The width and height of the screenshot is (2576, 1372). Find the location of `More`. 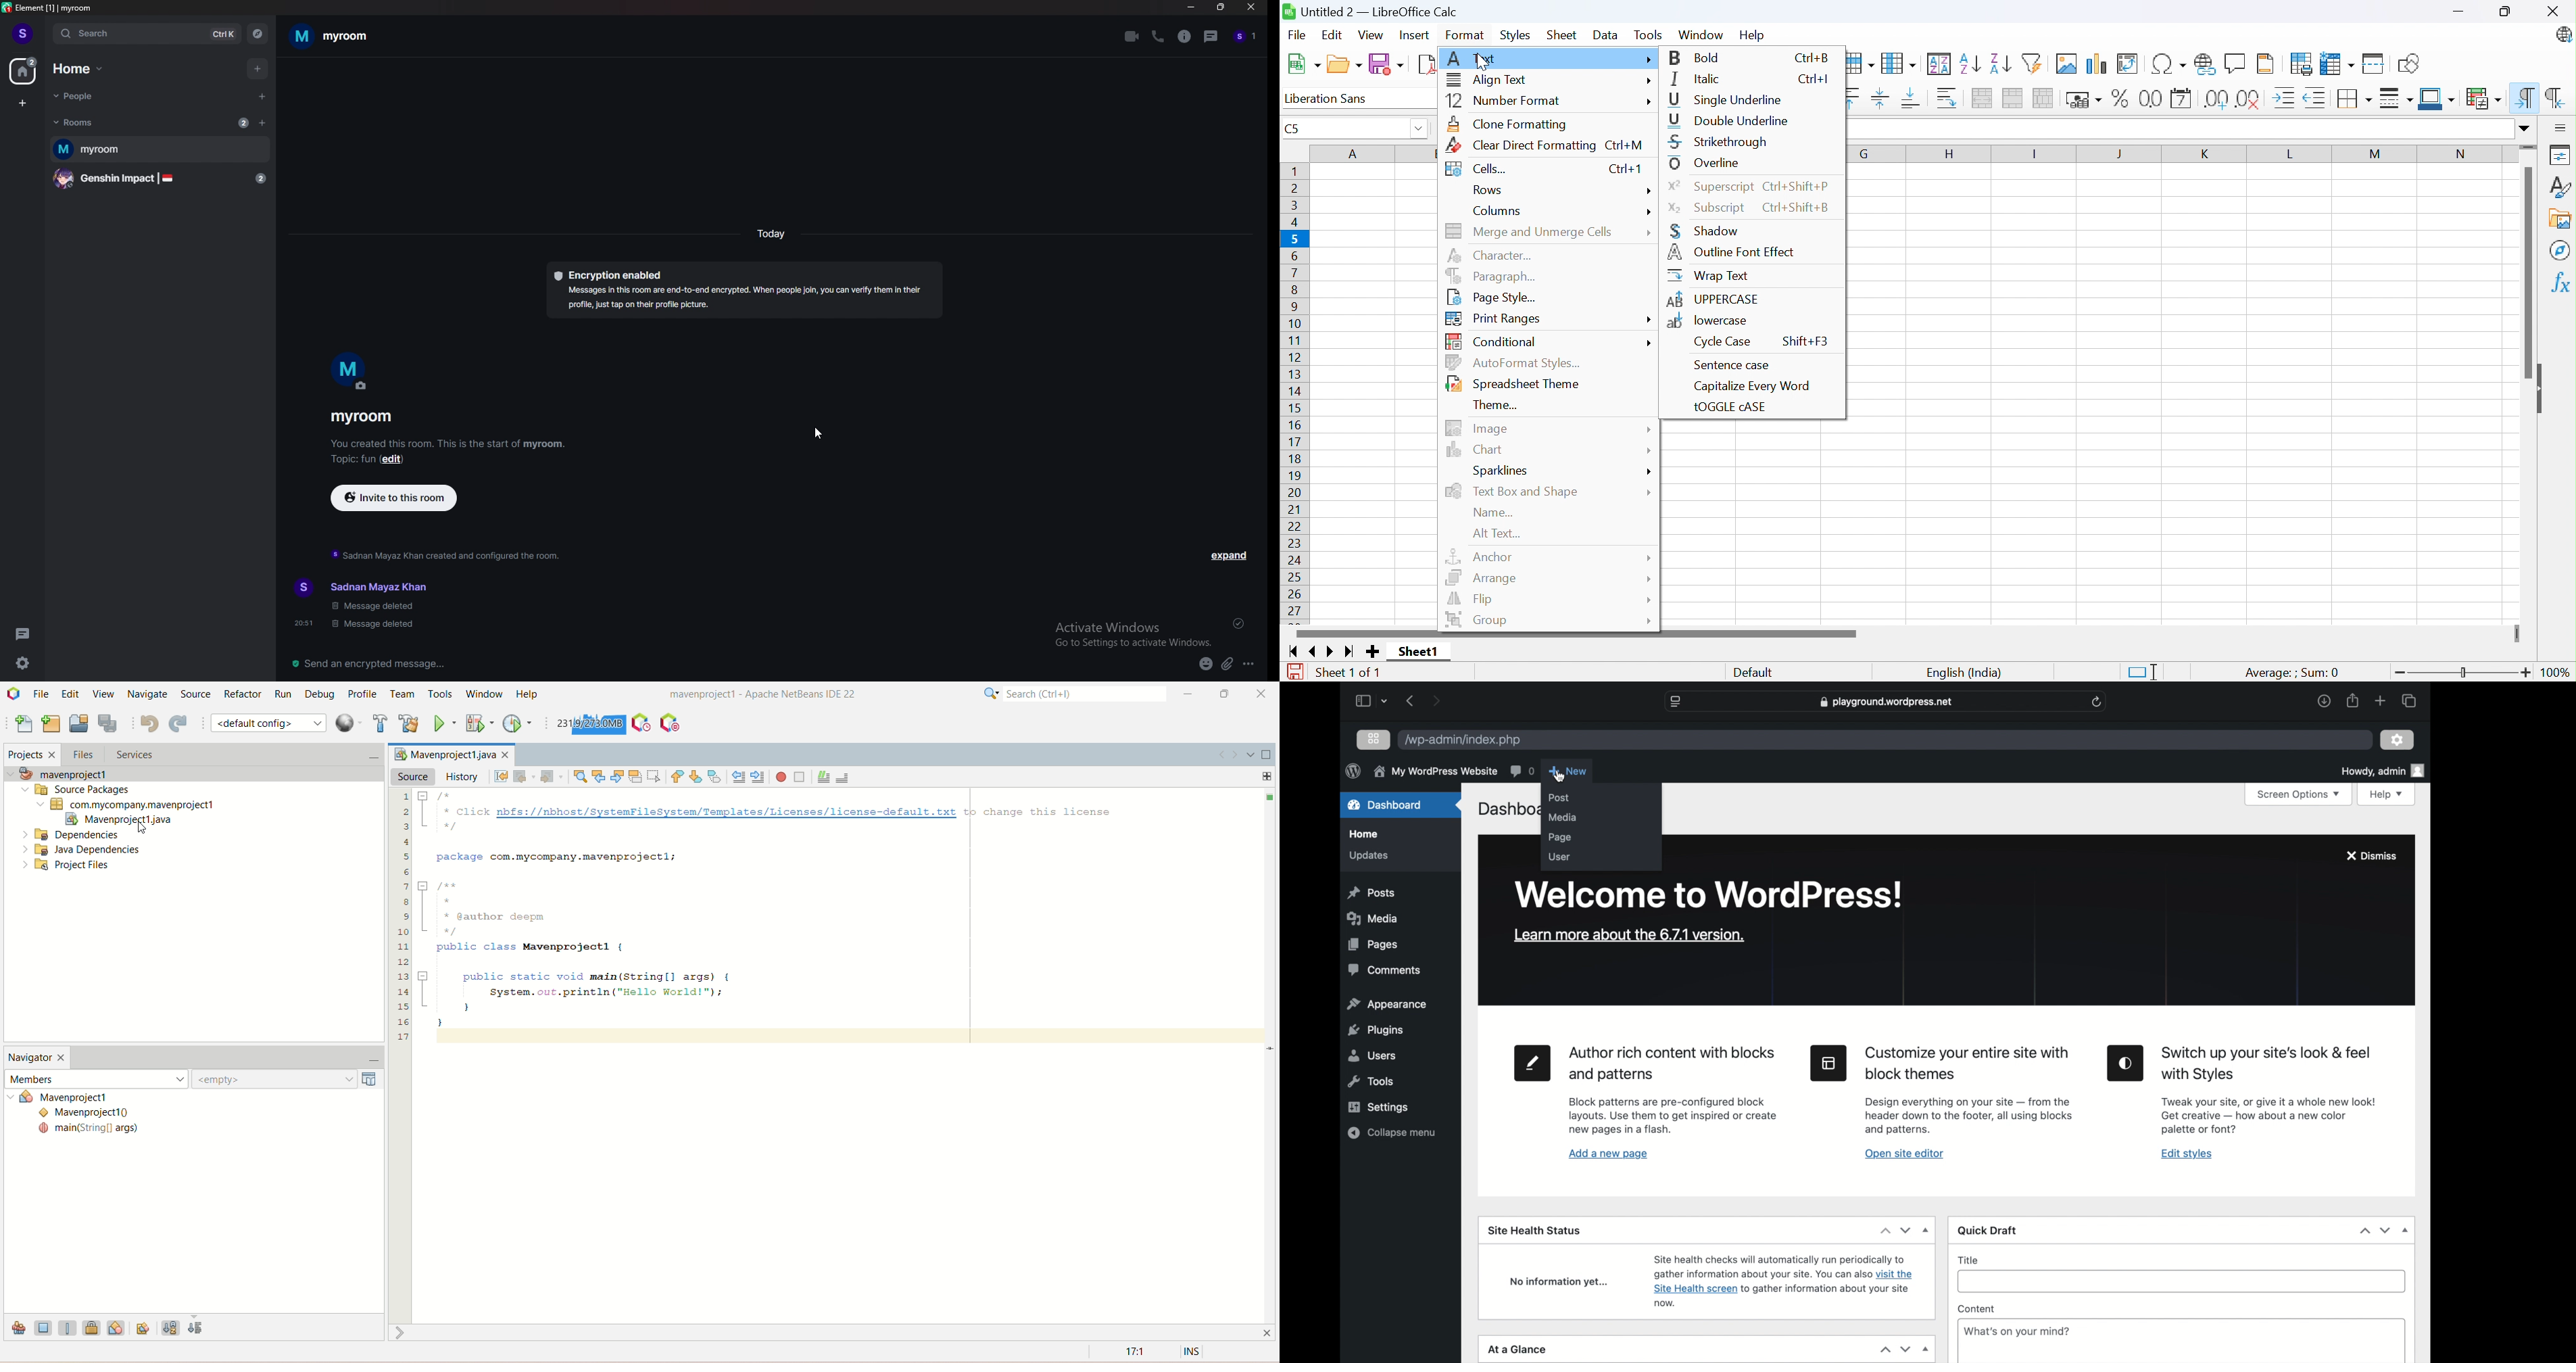

More is located at coordinates (1649, 213).